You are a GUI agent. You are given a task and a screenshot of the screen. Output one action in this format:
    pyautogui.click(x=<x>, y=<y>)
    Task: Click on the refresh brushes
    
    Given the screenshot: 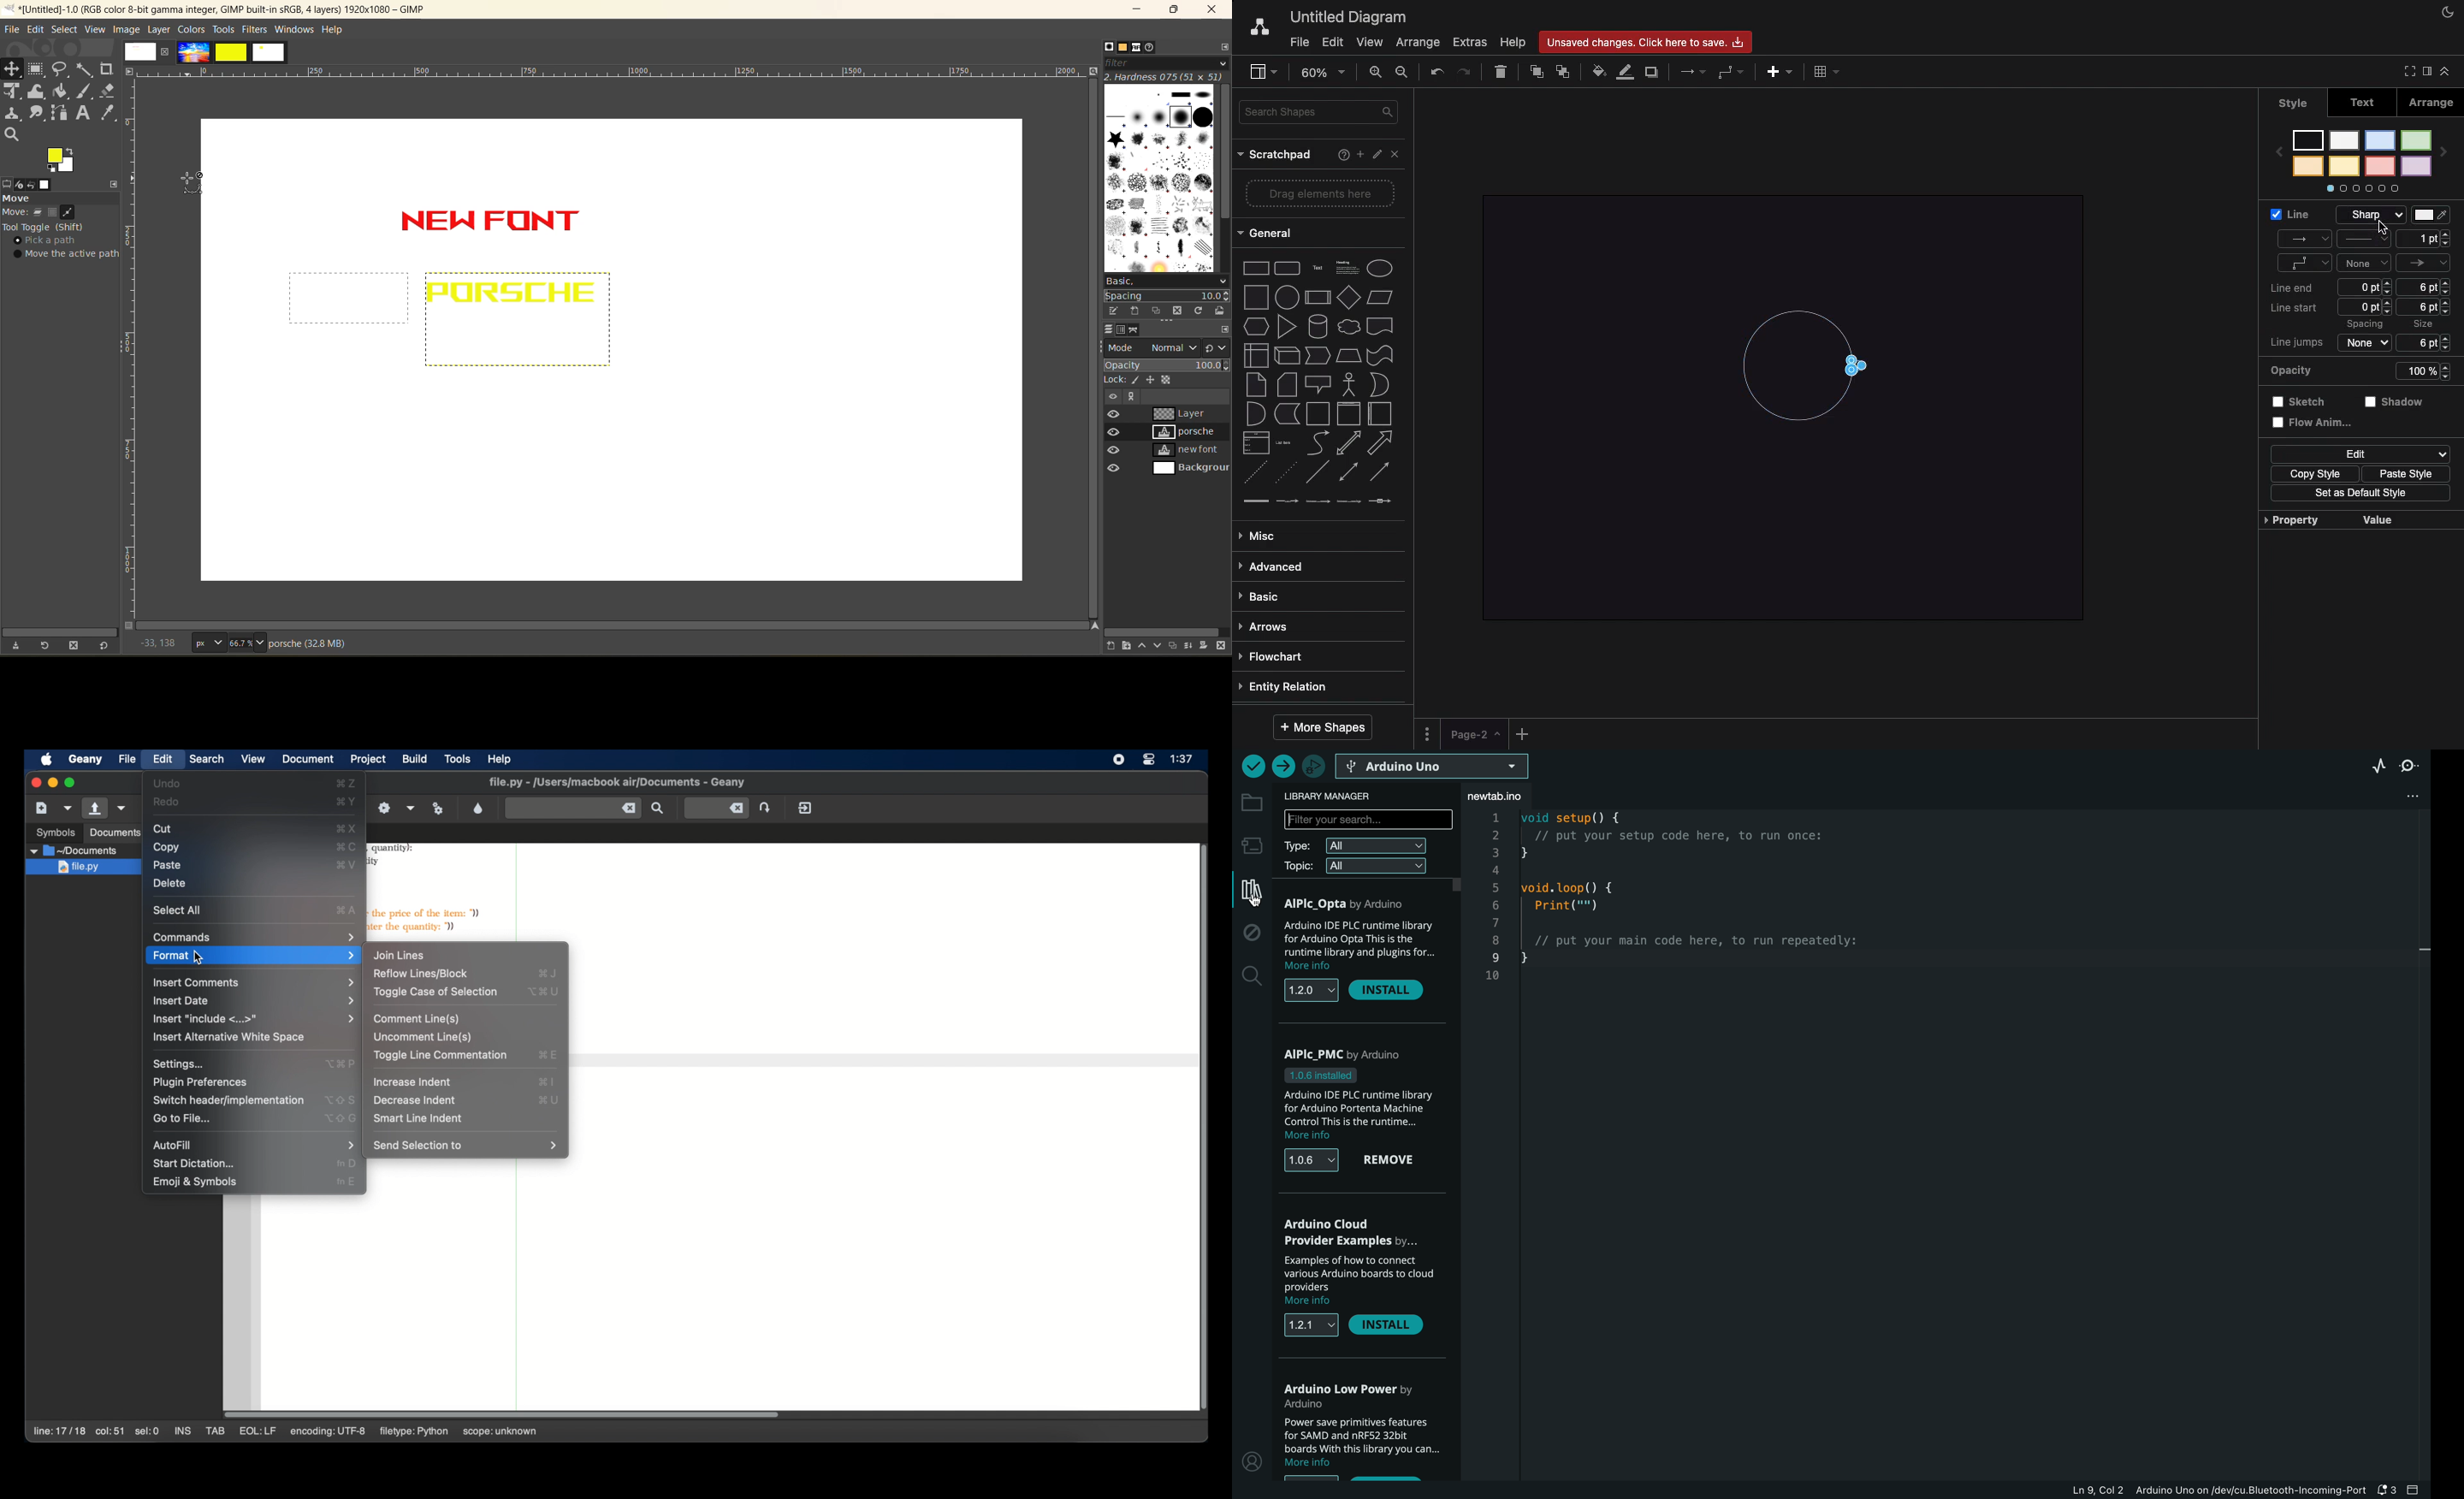 What is the action you would take?
    pyautogui.click(x=1195, y=311)
    